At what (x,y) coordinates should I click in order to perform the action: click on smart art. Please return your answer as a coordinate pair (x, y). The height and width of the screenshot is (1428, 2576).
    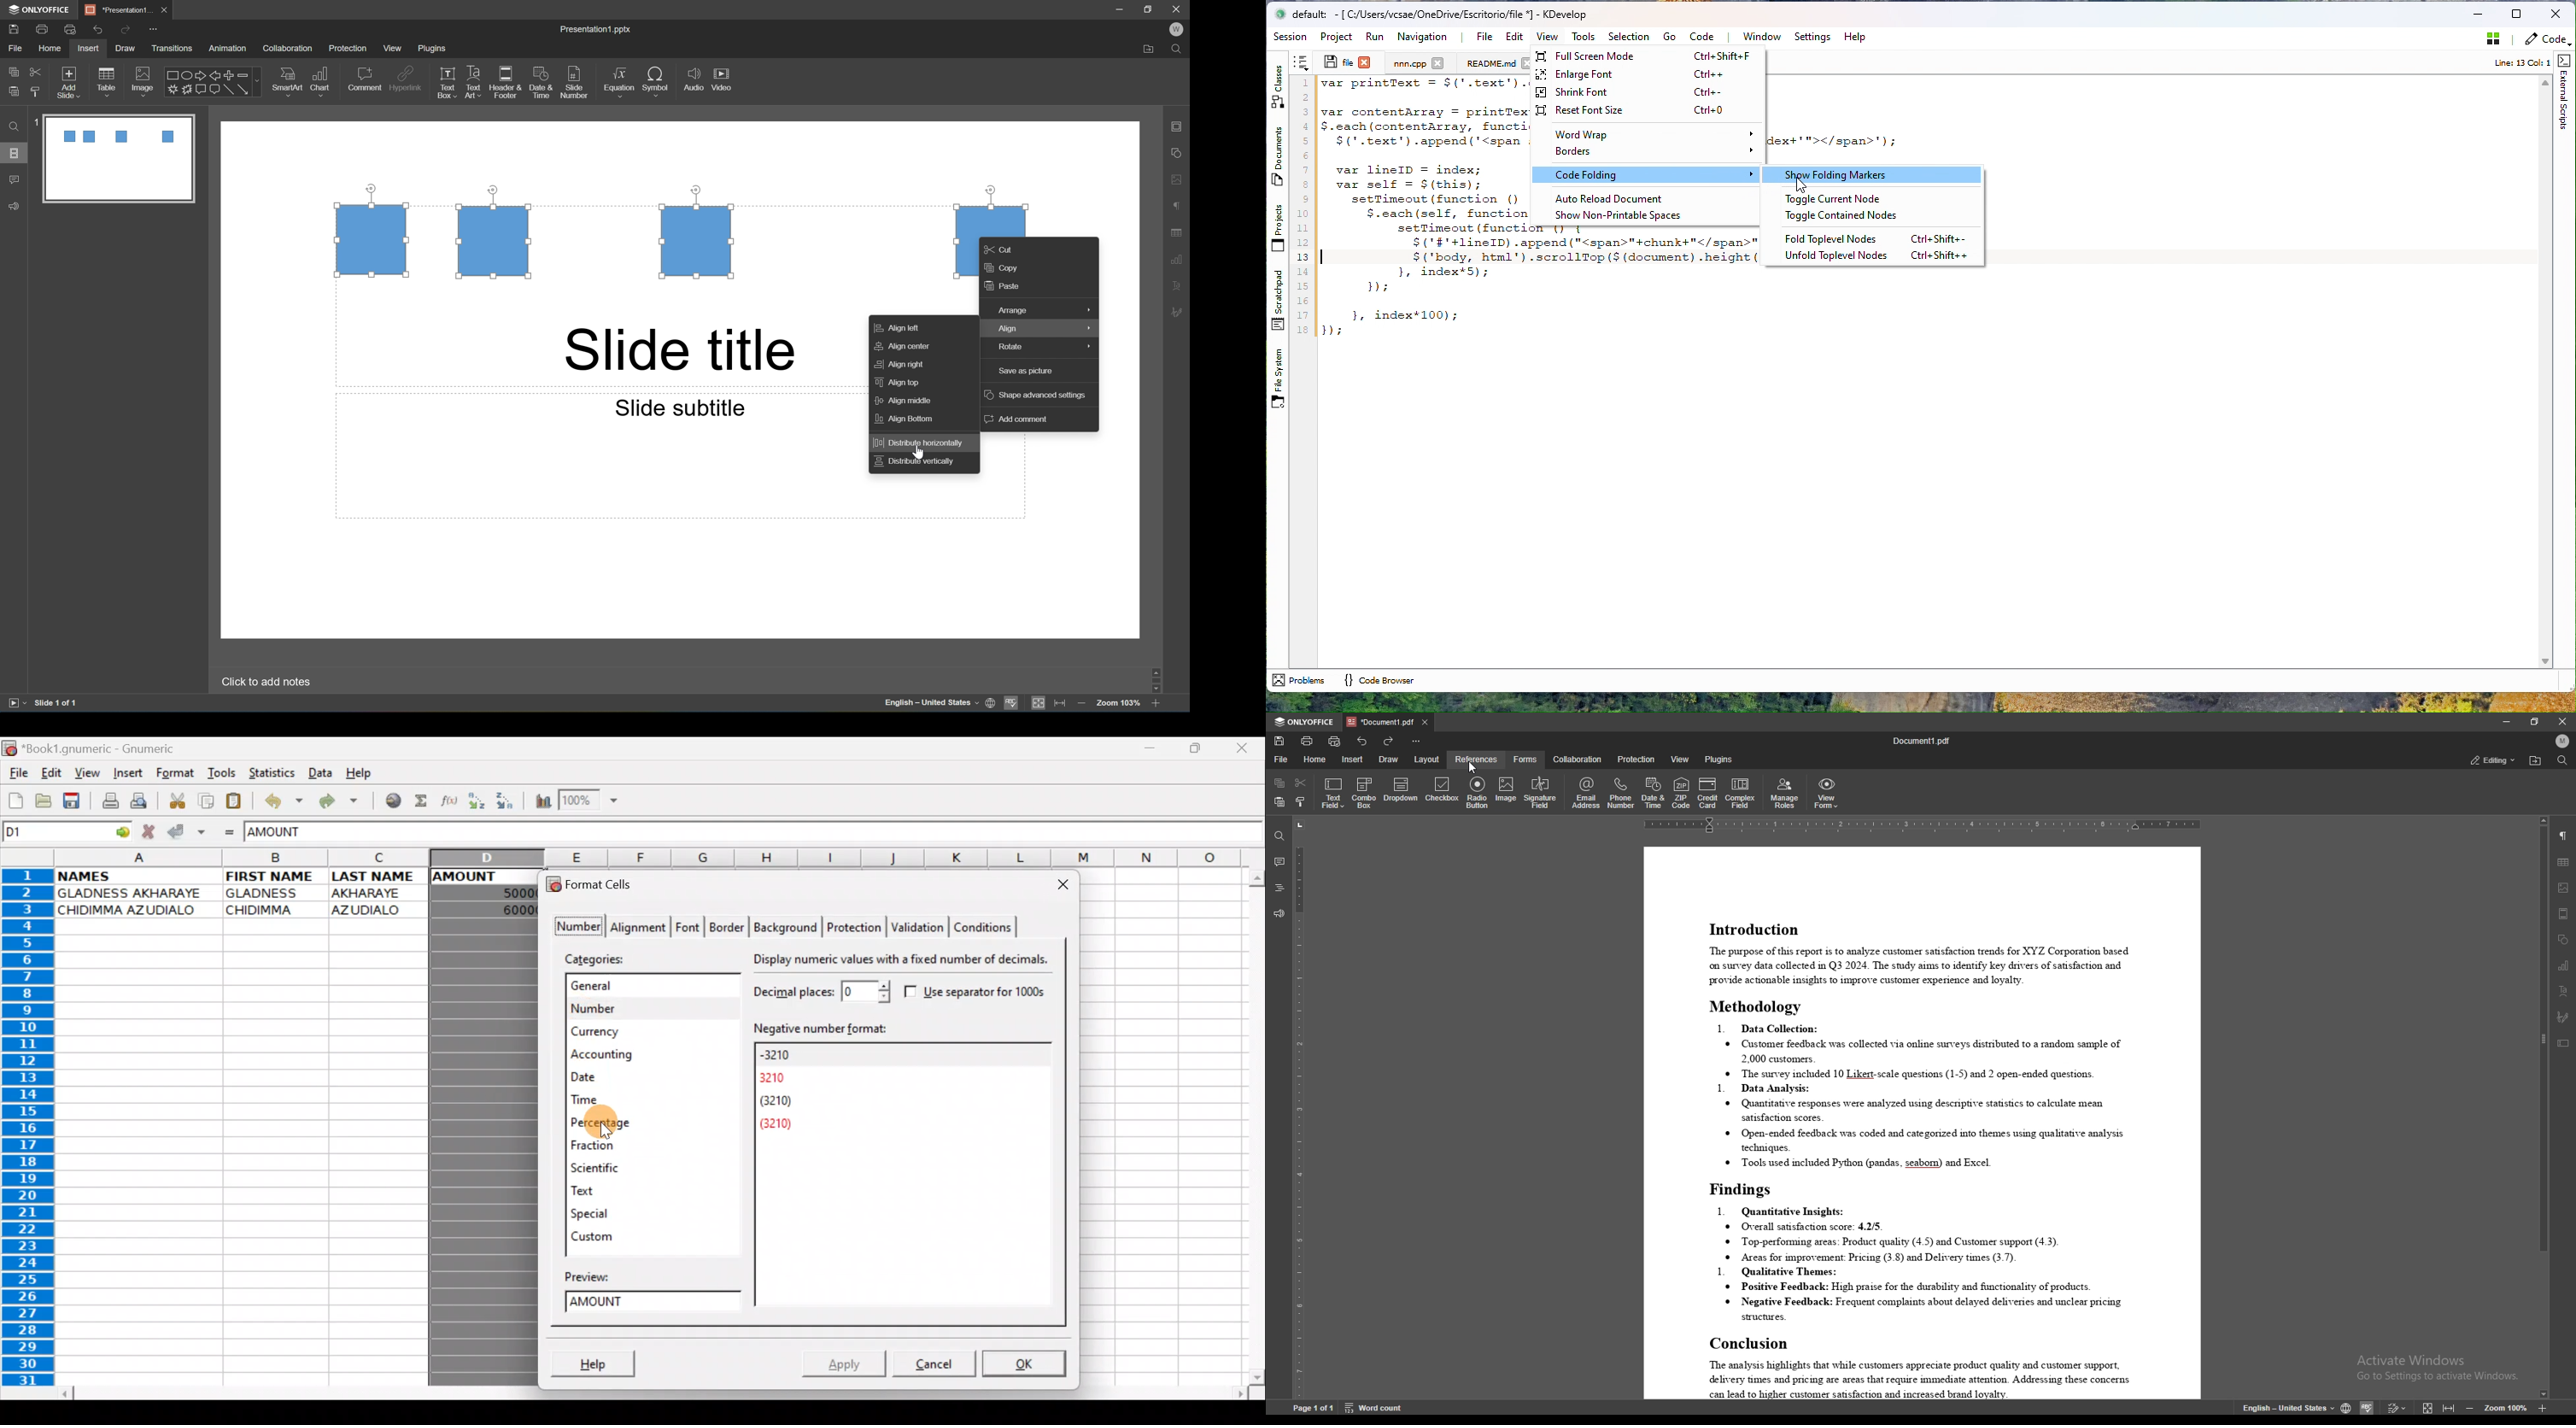
    Looking at the image, I should click on (284, 80).